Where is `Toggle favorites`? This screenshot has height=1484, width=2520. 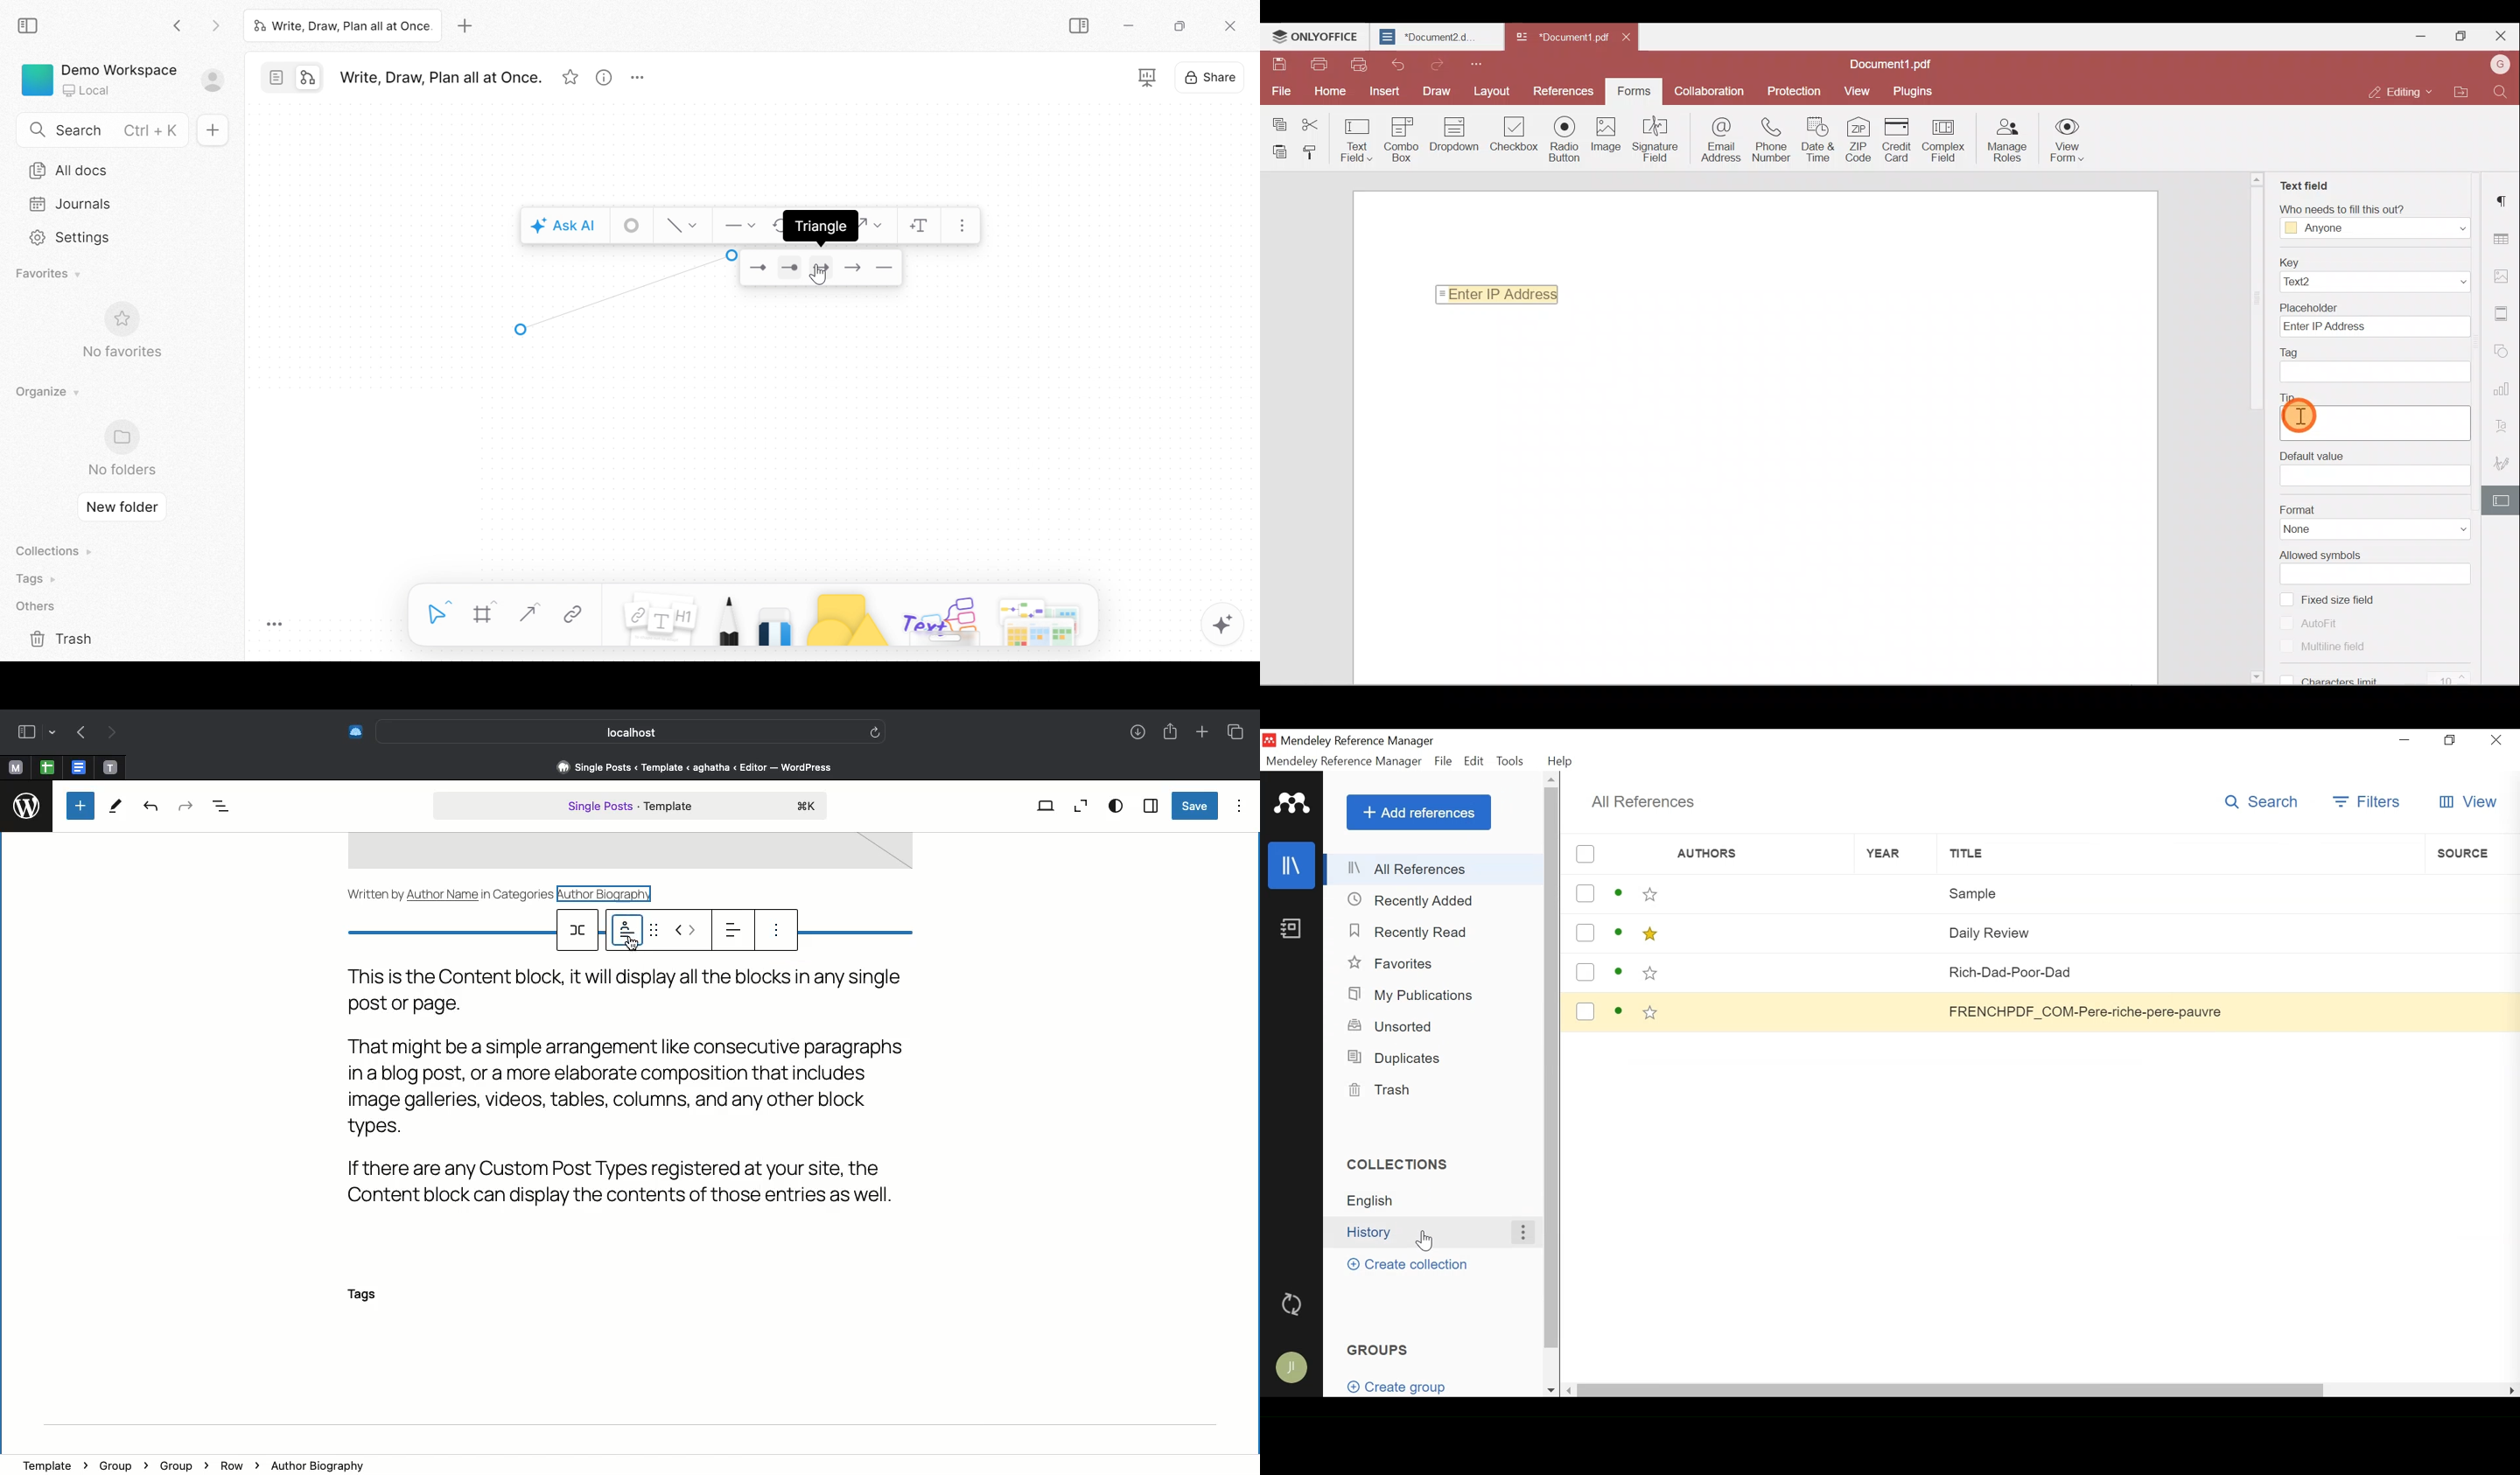
Toggle favorites is located at coordinates (1650, 973).